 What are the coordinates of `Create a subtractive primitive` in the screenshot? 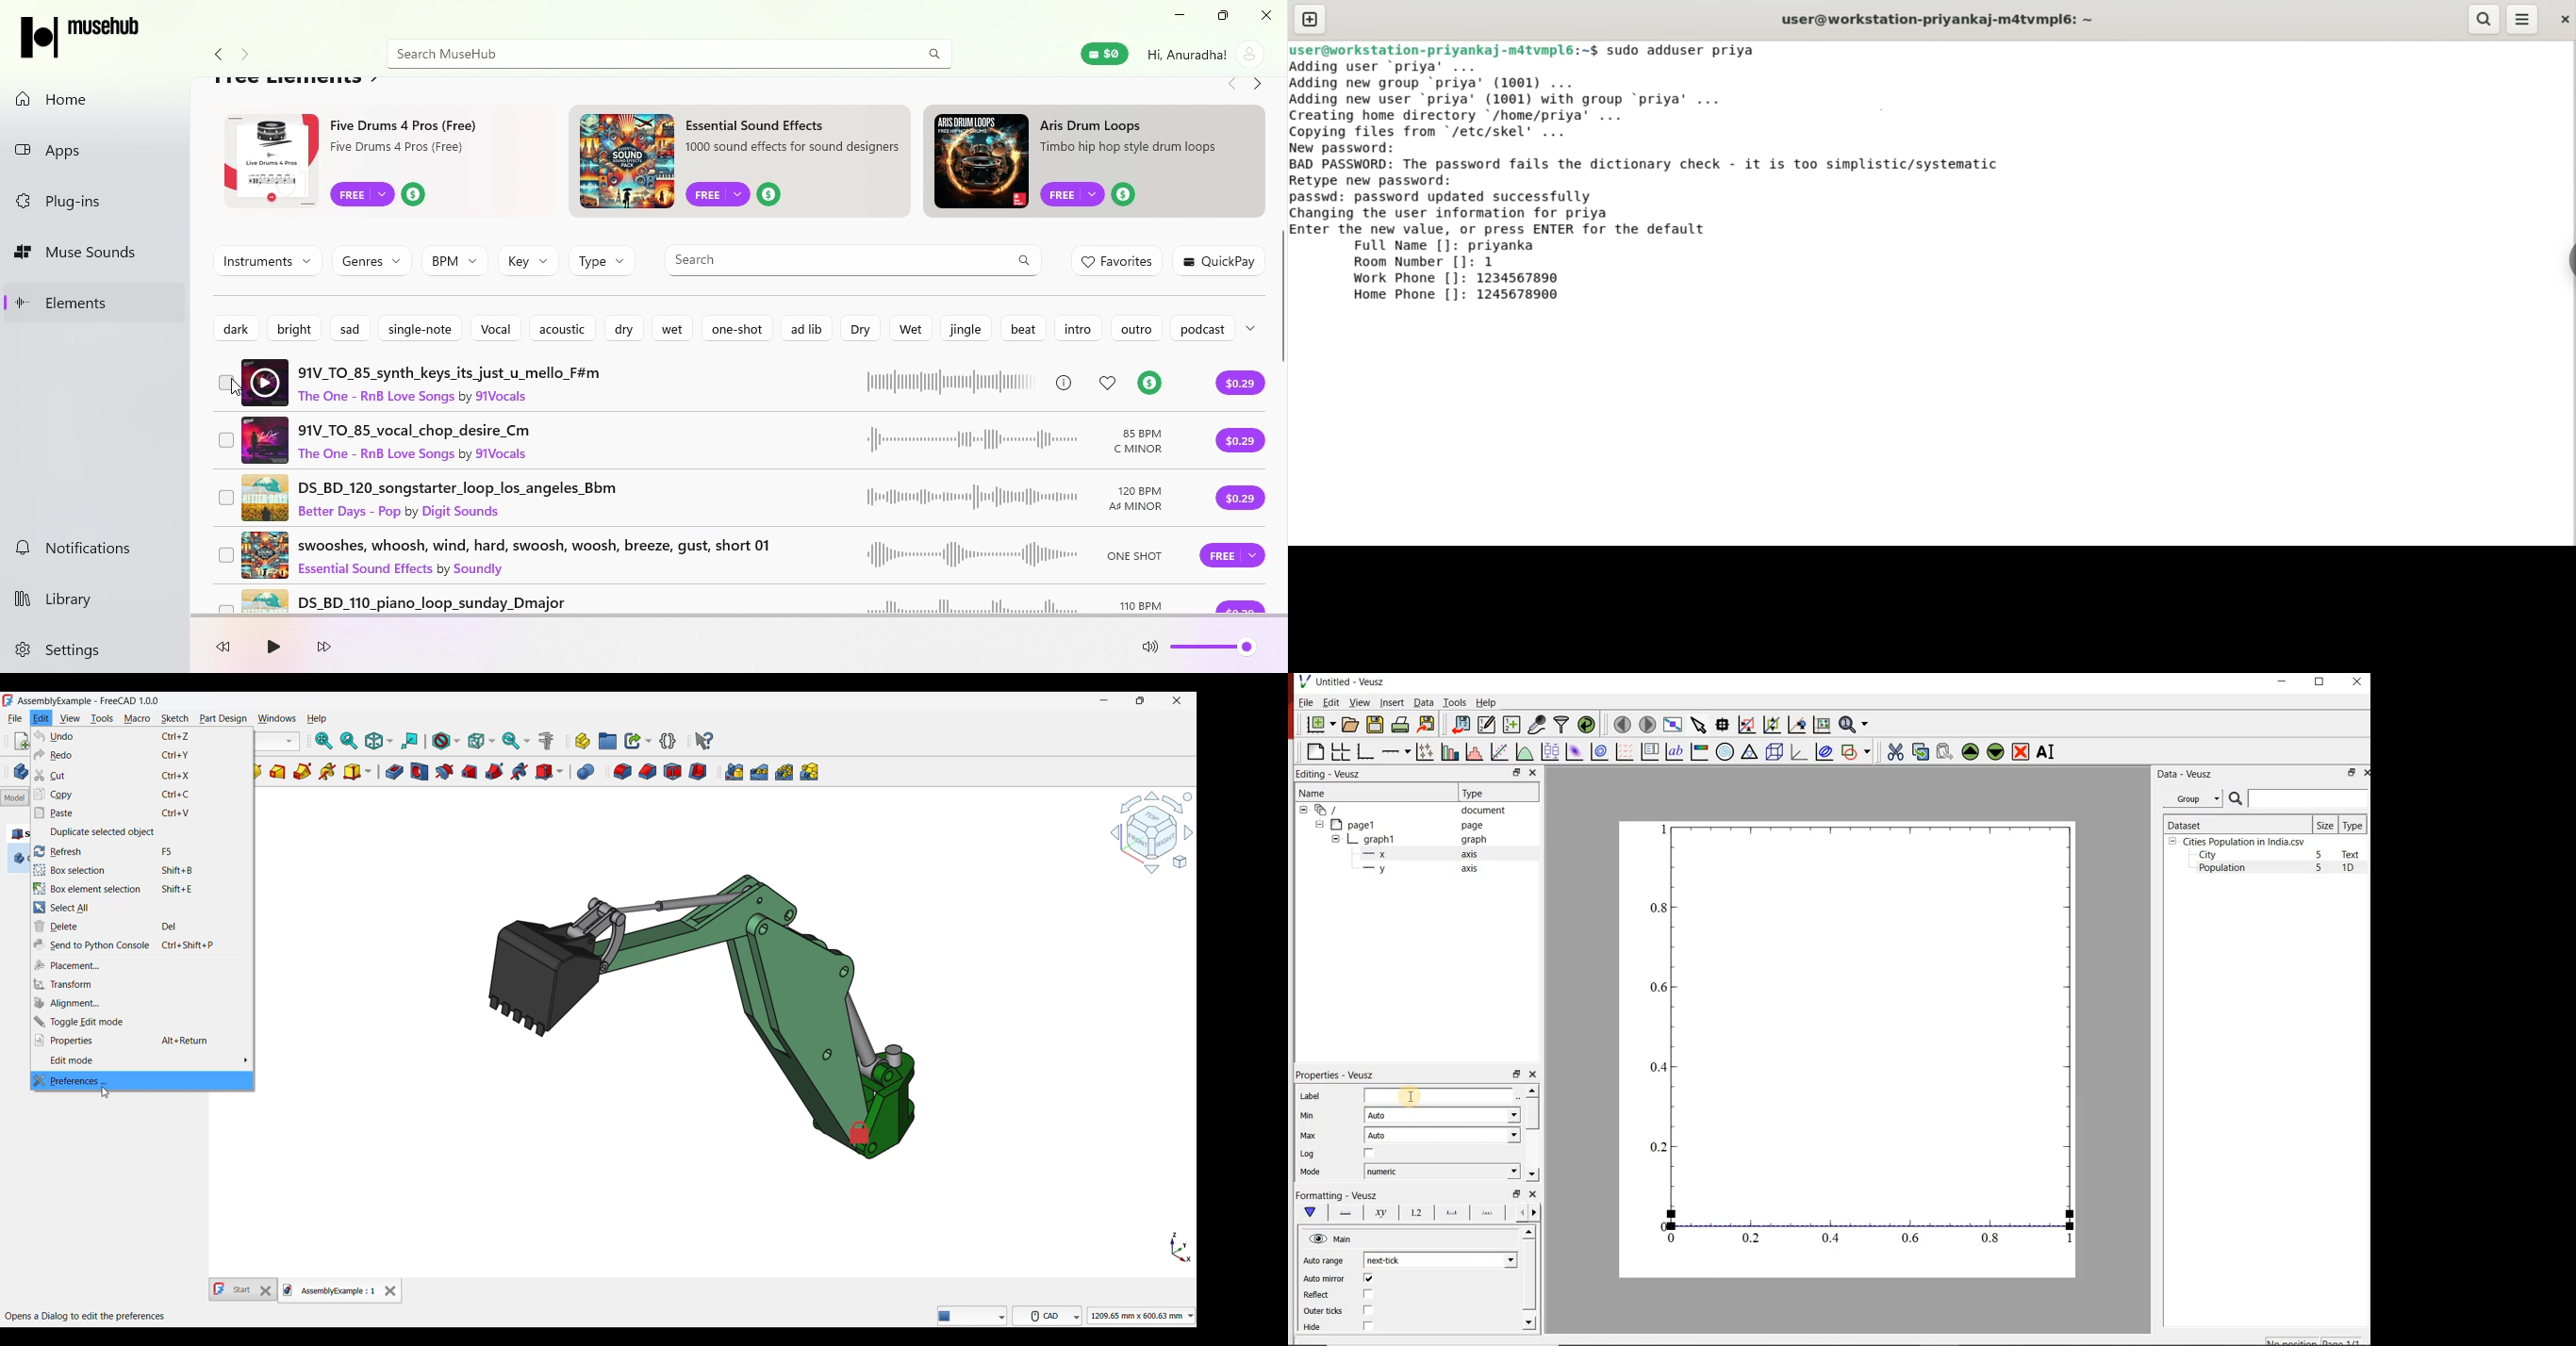 It's located at (549, 772).